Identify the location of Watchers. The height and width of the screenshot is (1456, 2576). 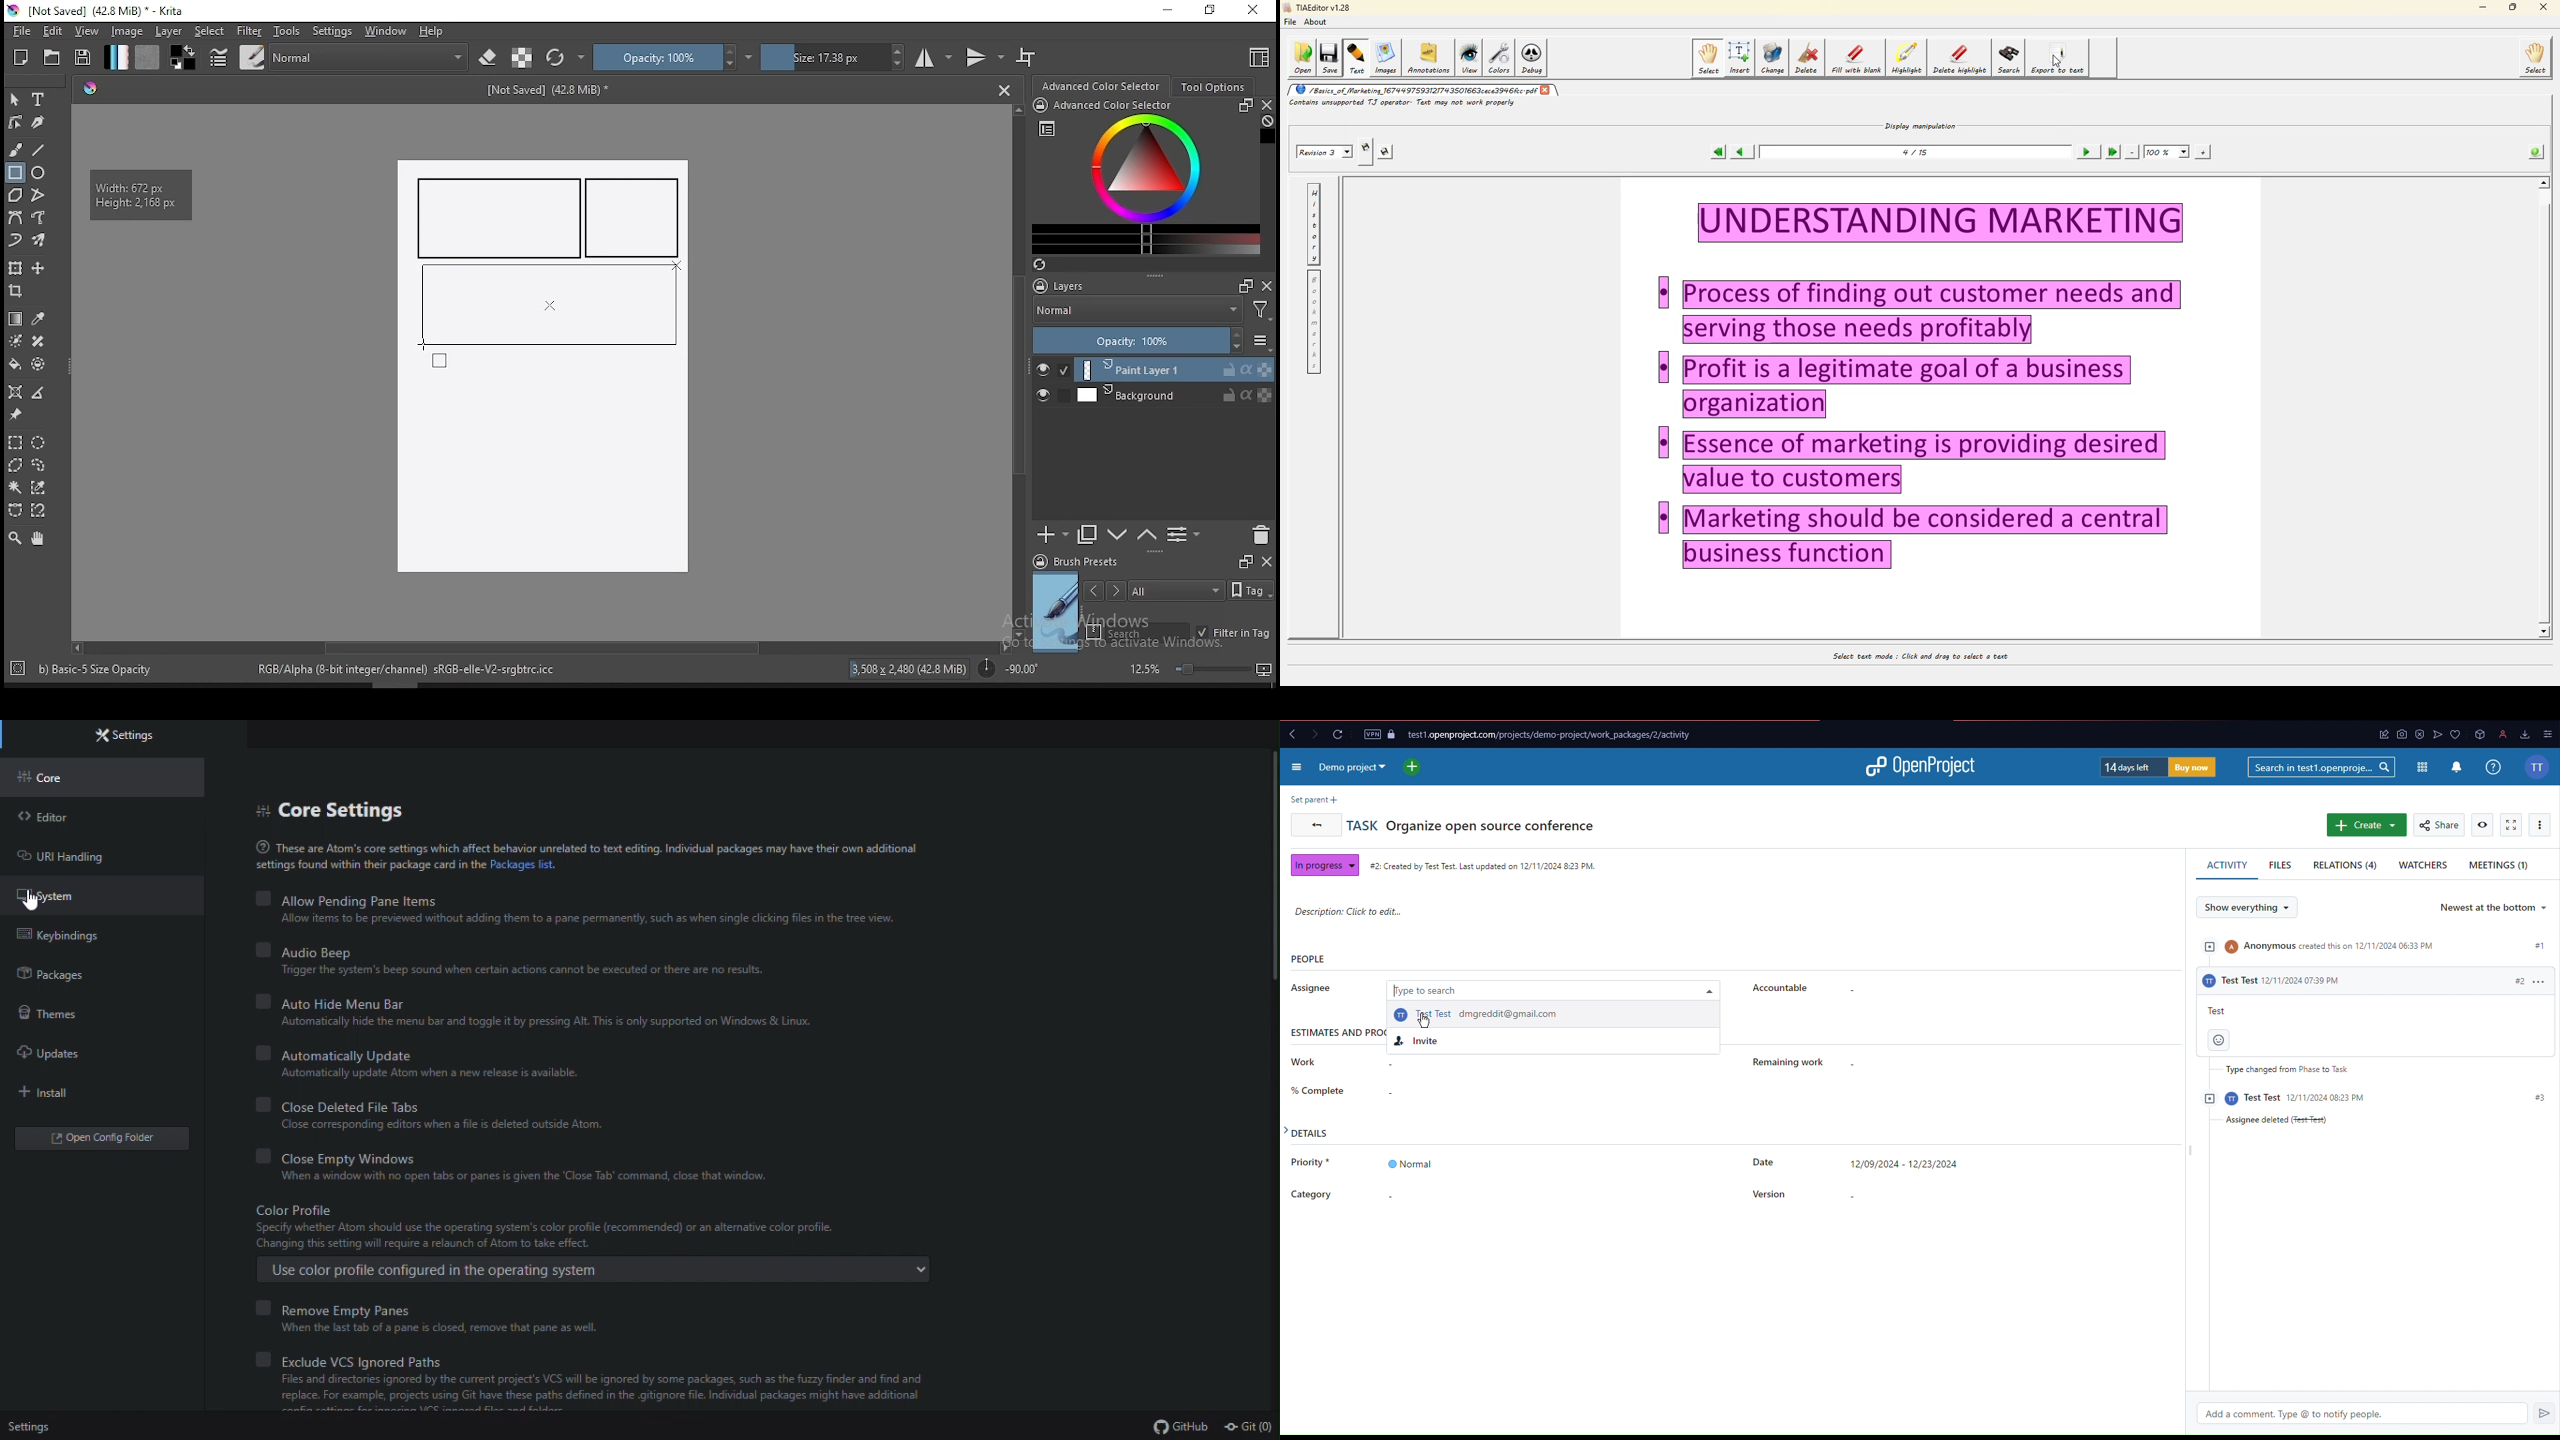
(2423, 867).